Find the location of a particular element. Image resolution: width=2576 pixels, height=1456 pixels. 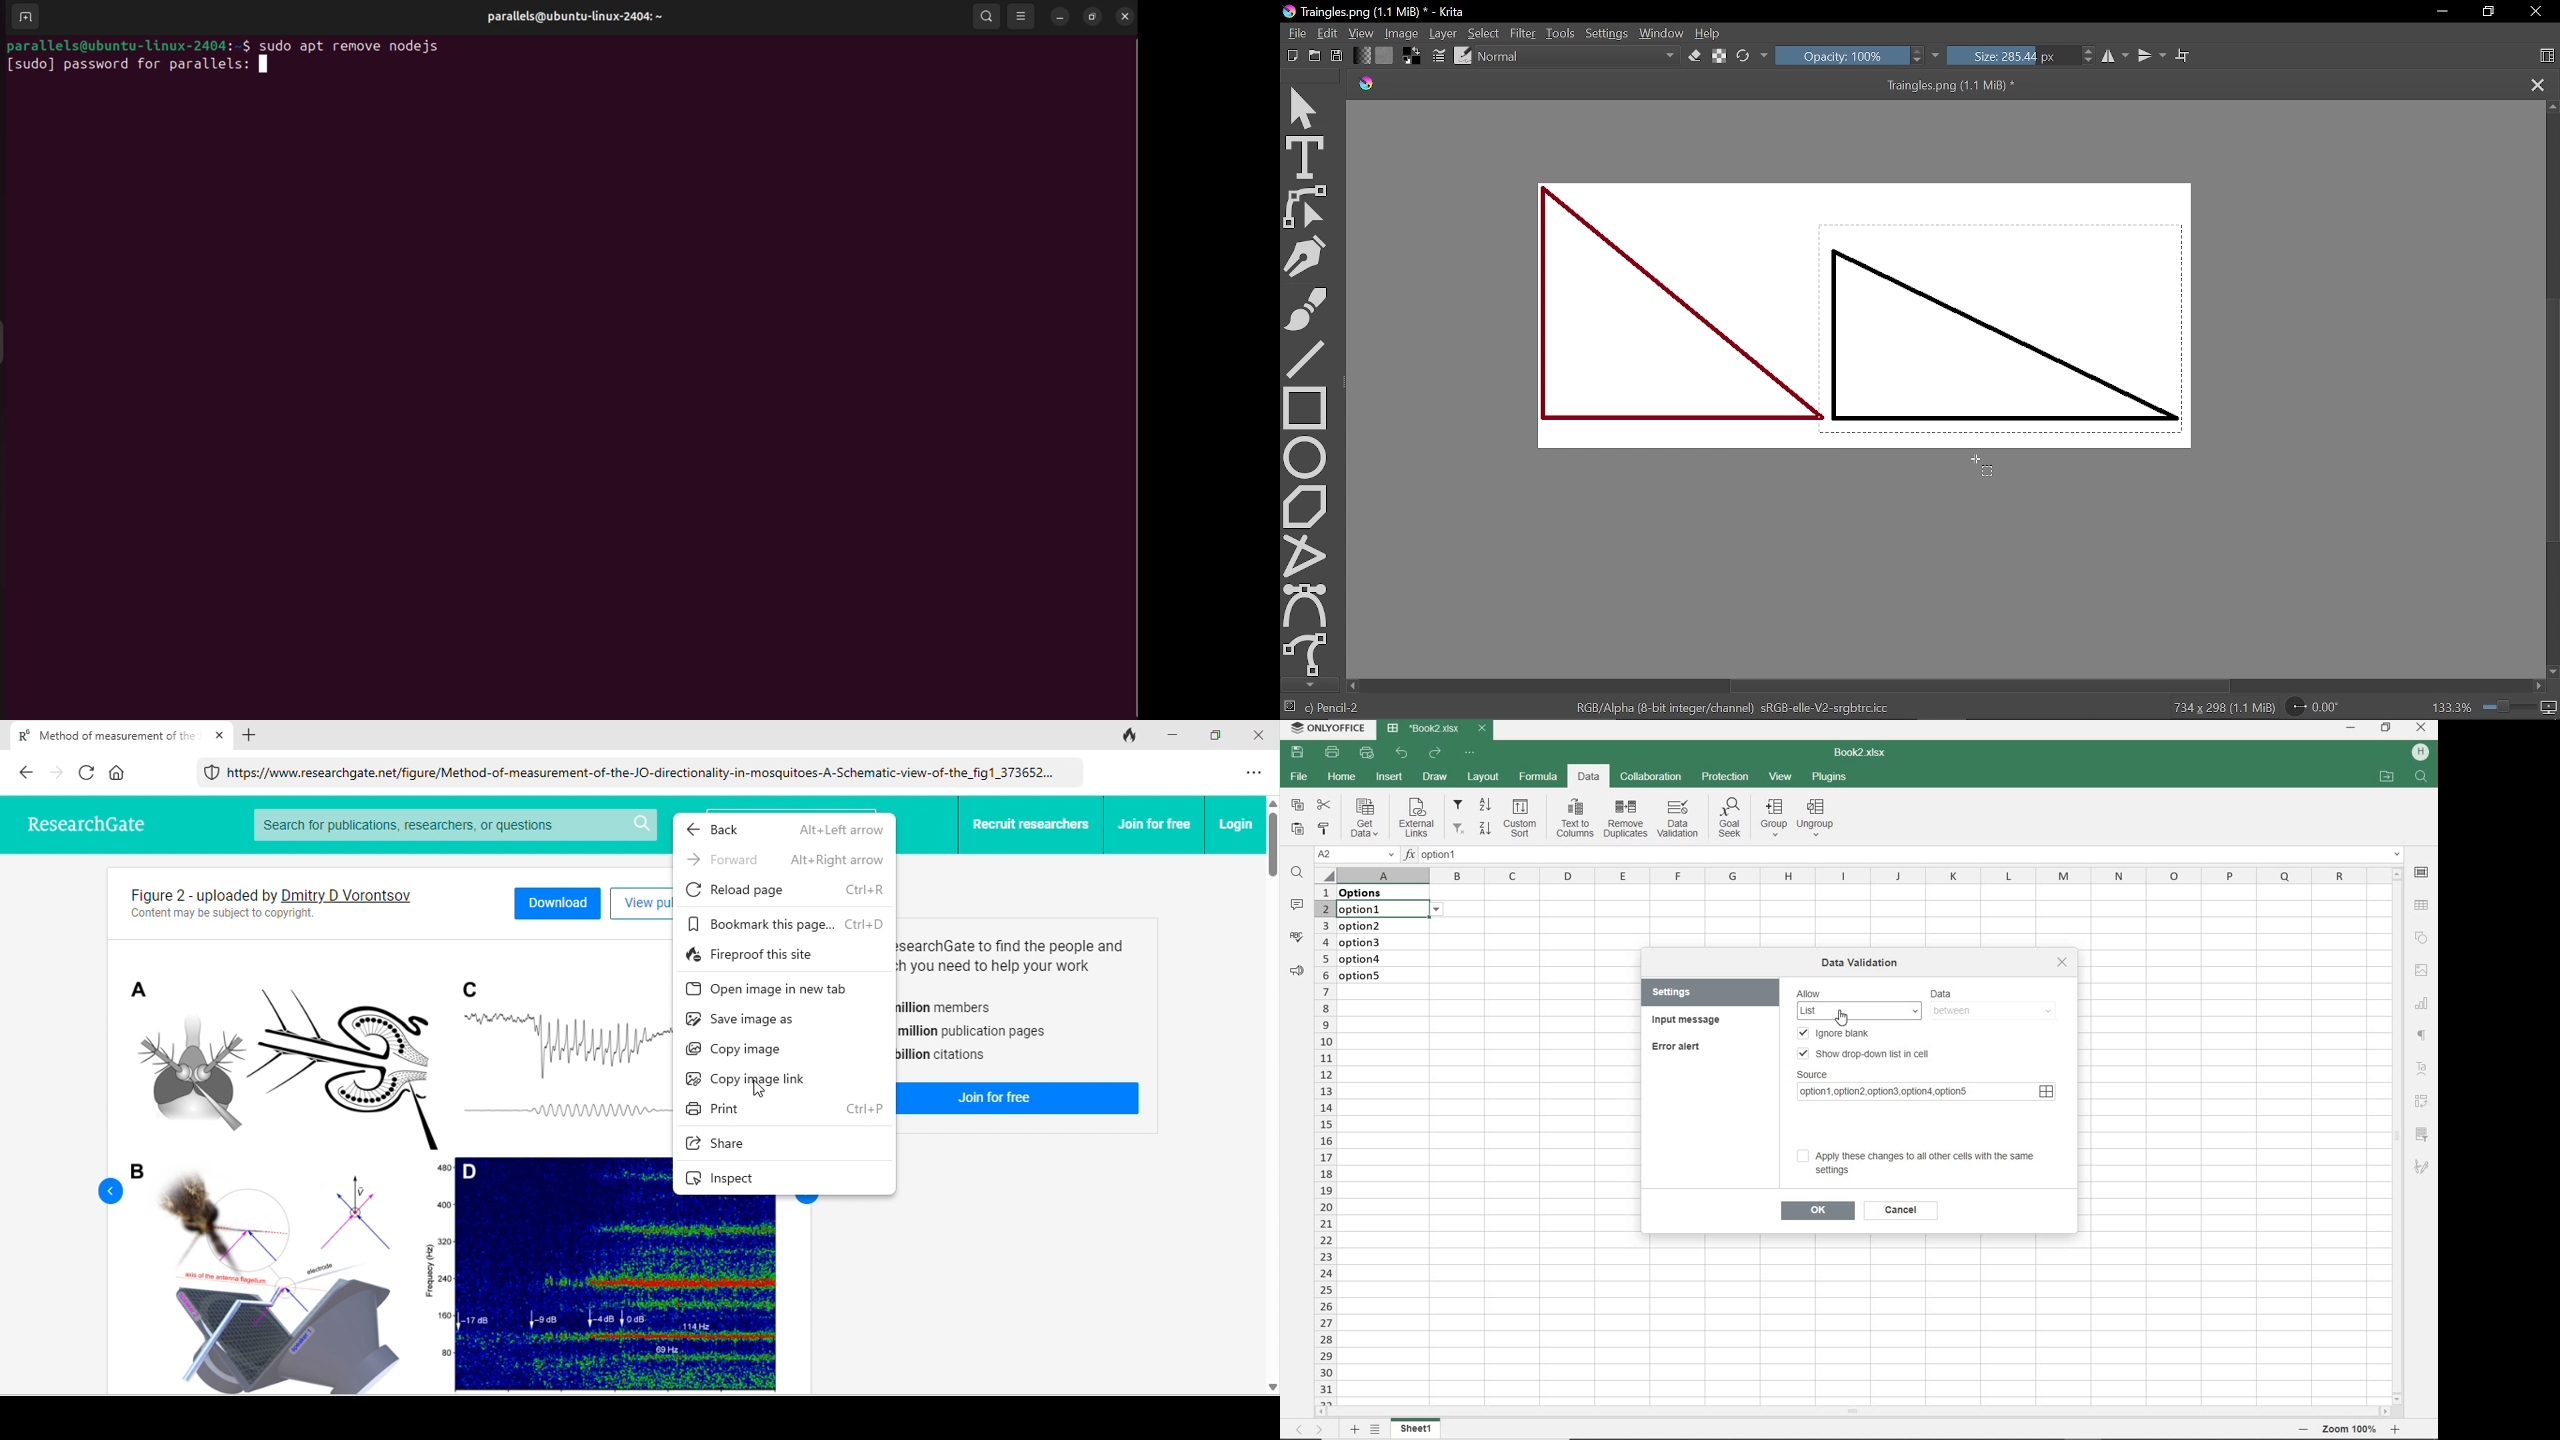

Layer is located at coordinates (1444, 33).